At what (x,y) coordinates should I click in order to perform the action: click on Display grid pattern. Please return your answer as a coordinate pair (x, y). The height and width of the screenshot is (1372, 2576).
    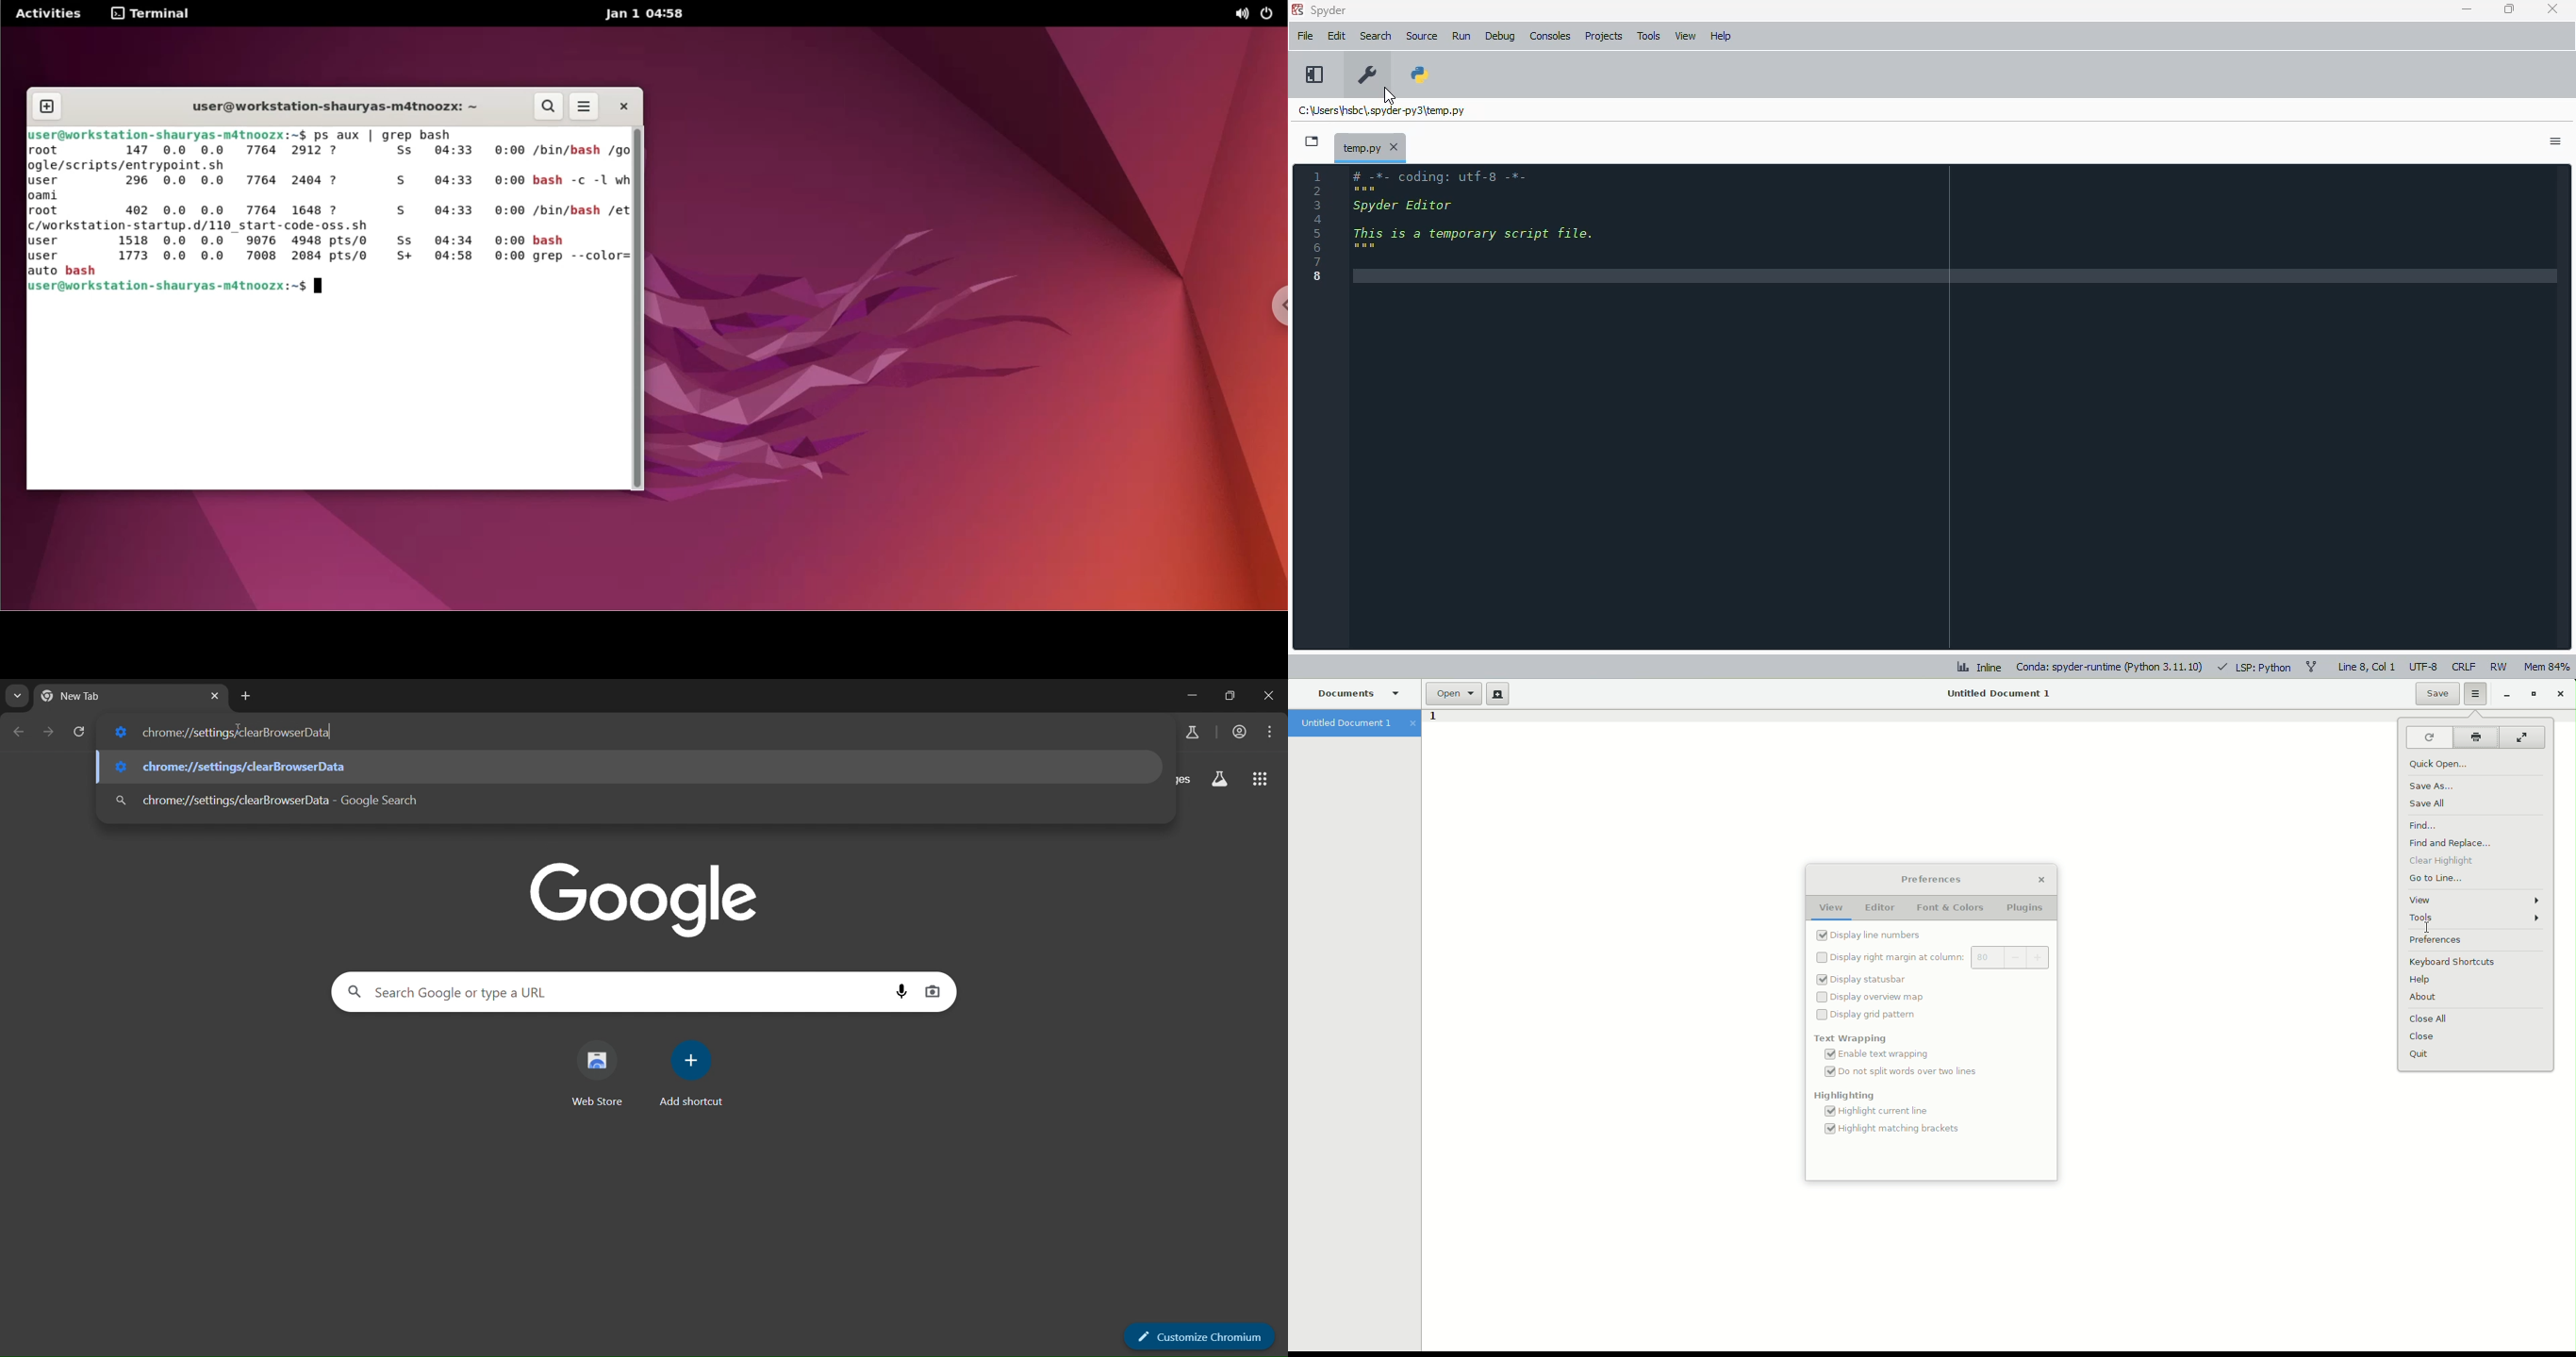
    Looking at the image, I should click on (1870, 1015).